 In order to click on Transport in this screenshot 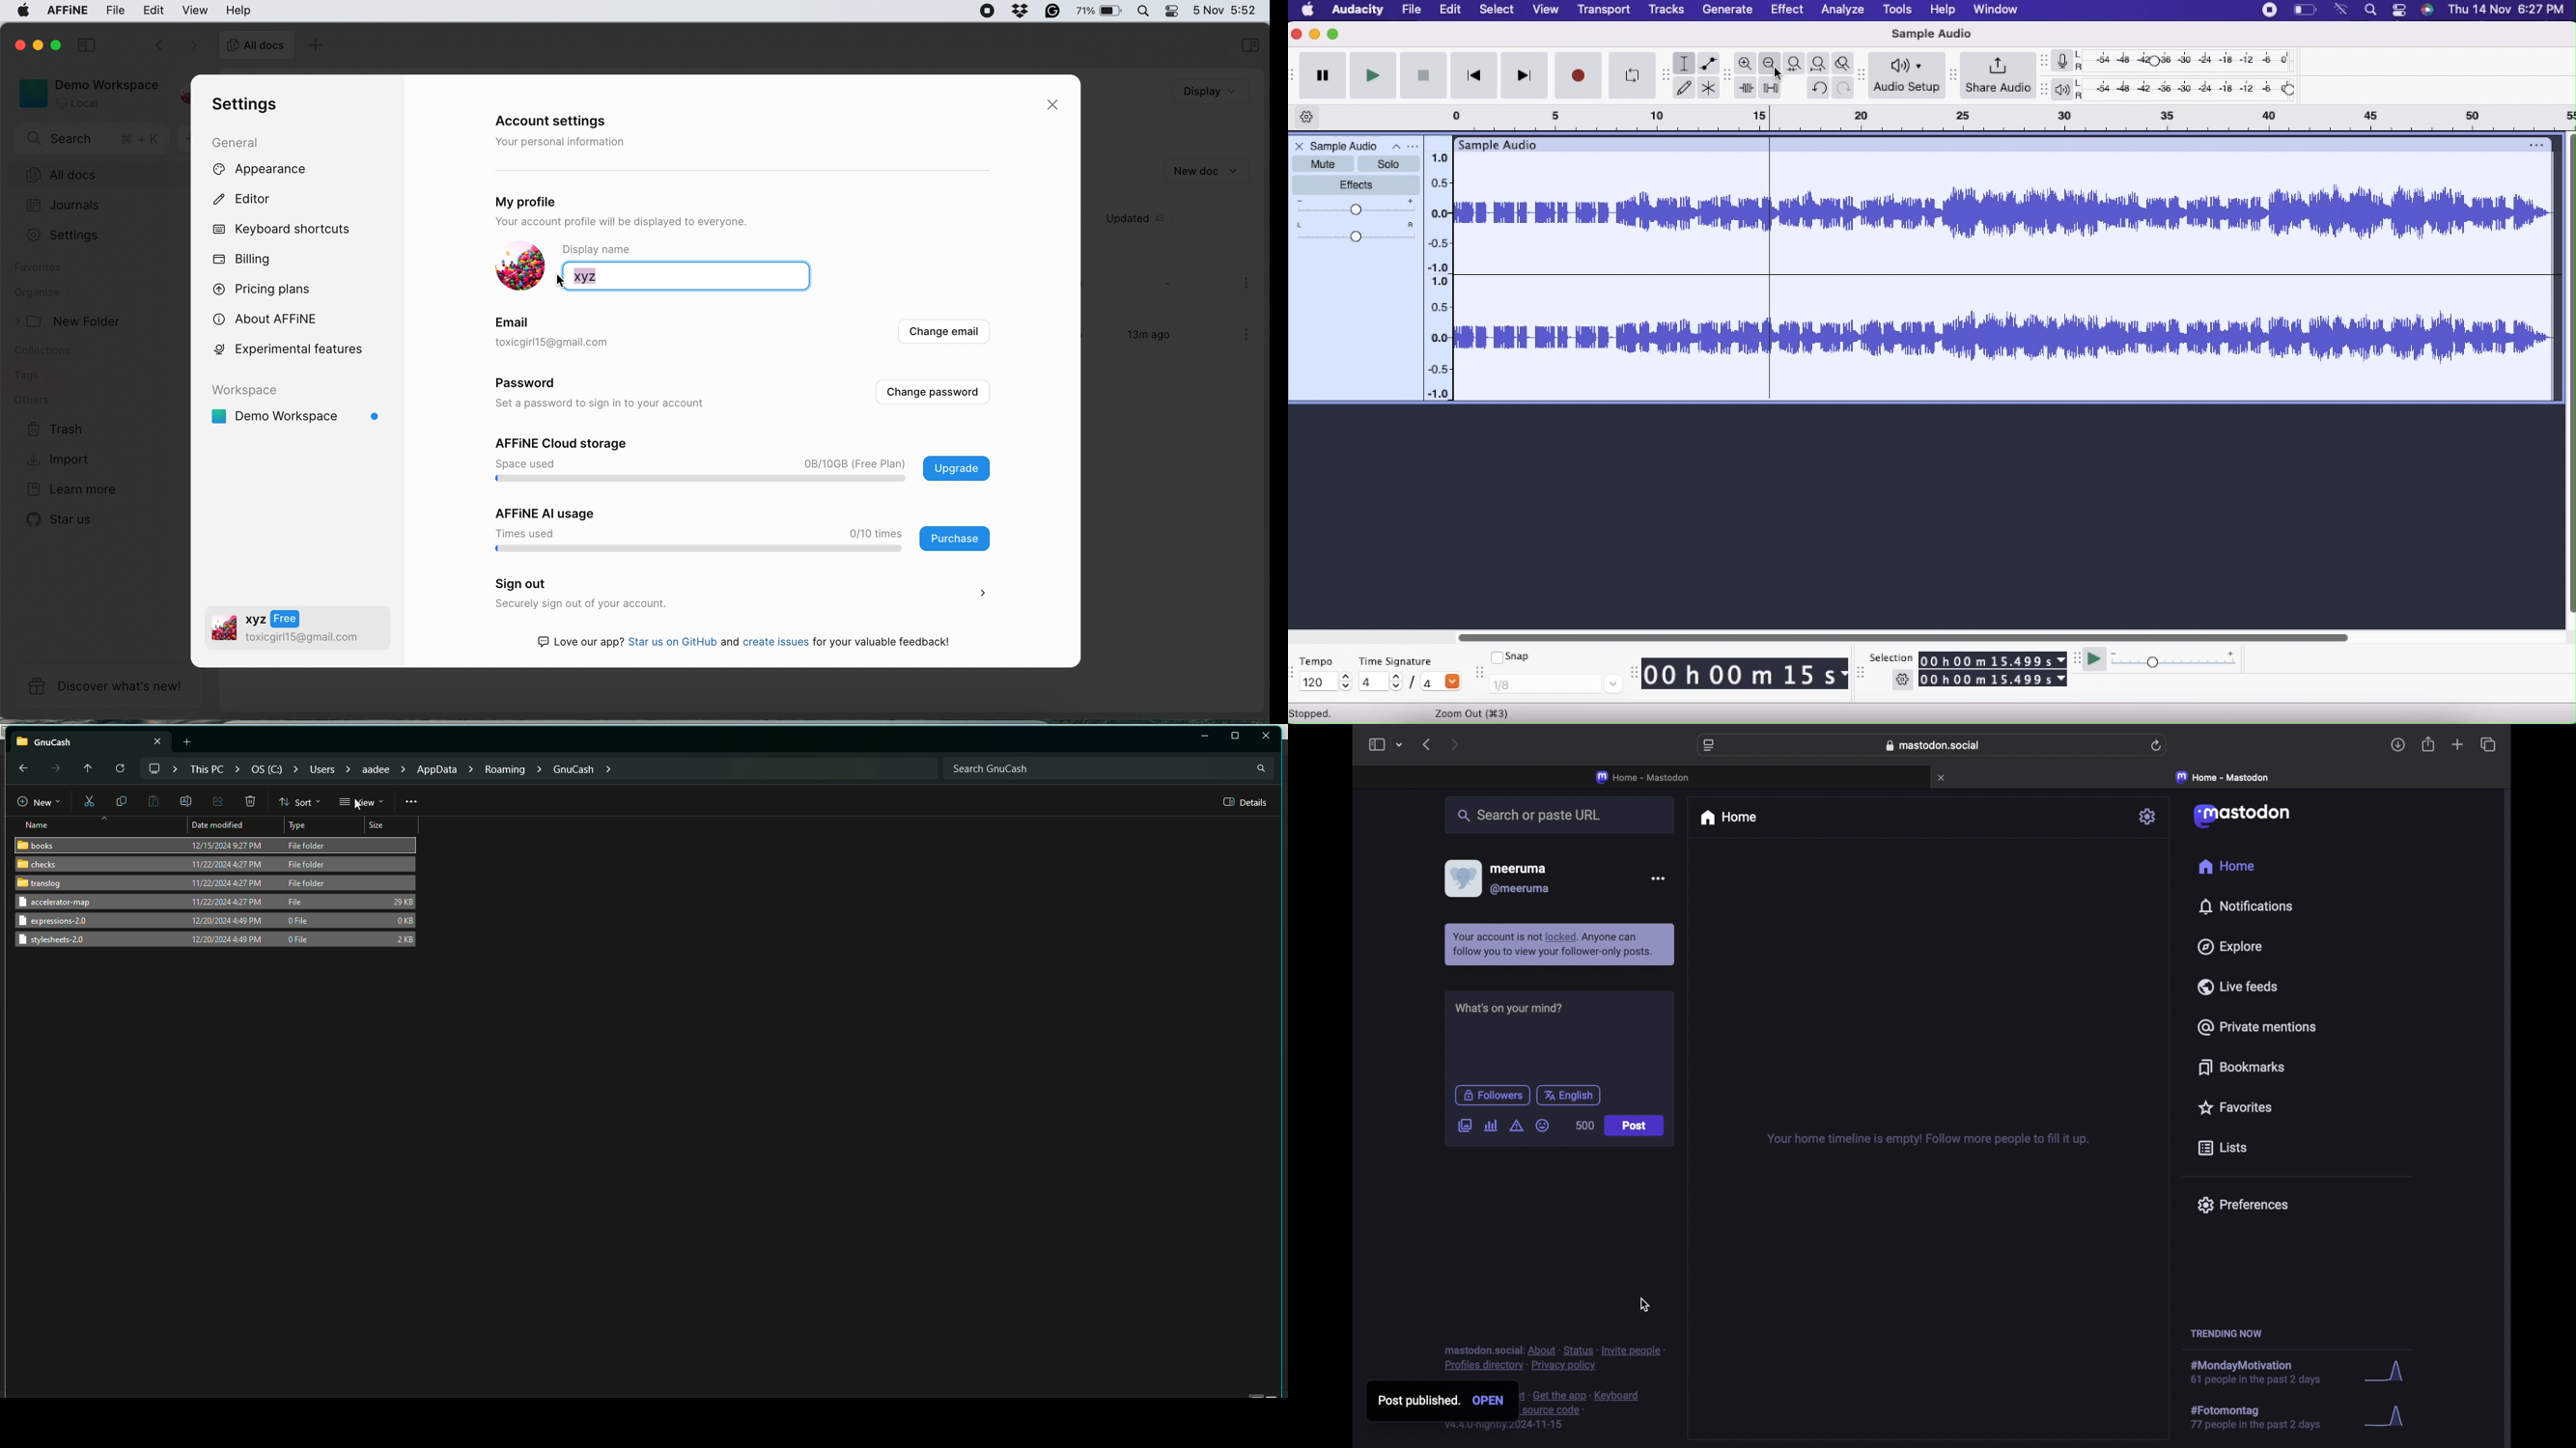, I will do `click(1605, 12)`.